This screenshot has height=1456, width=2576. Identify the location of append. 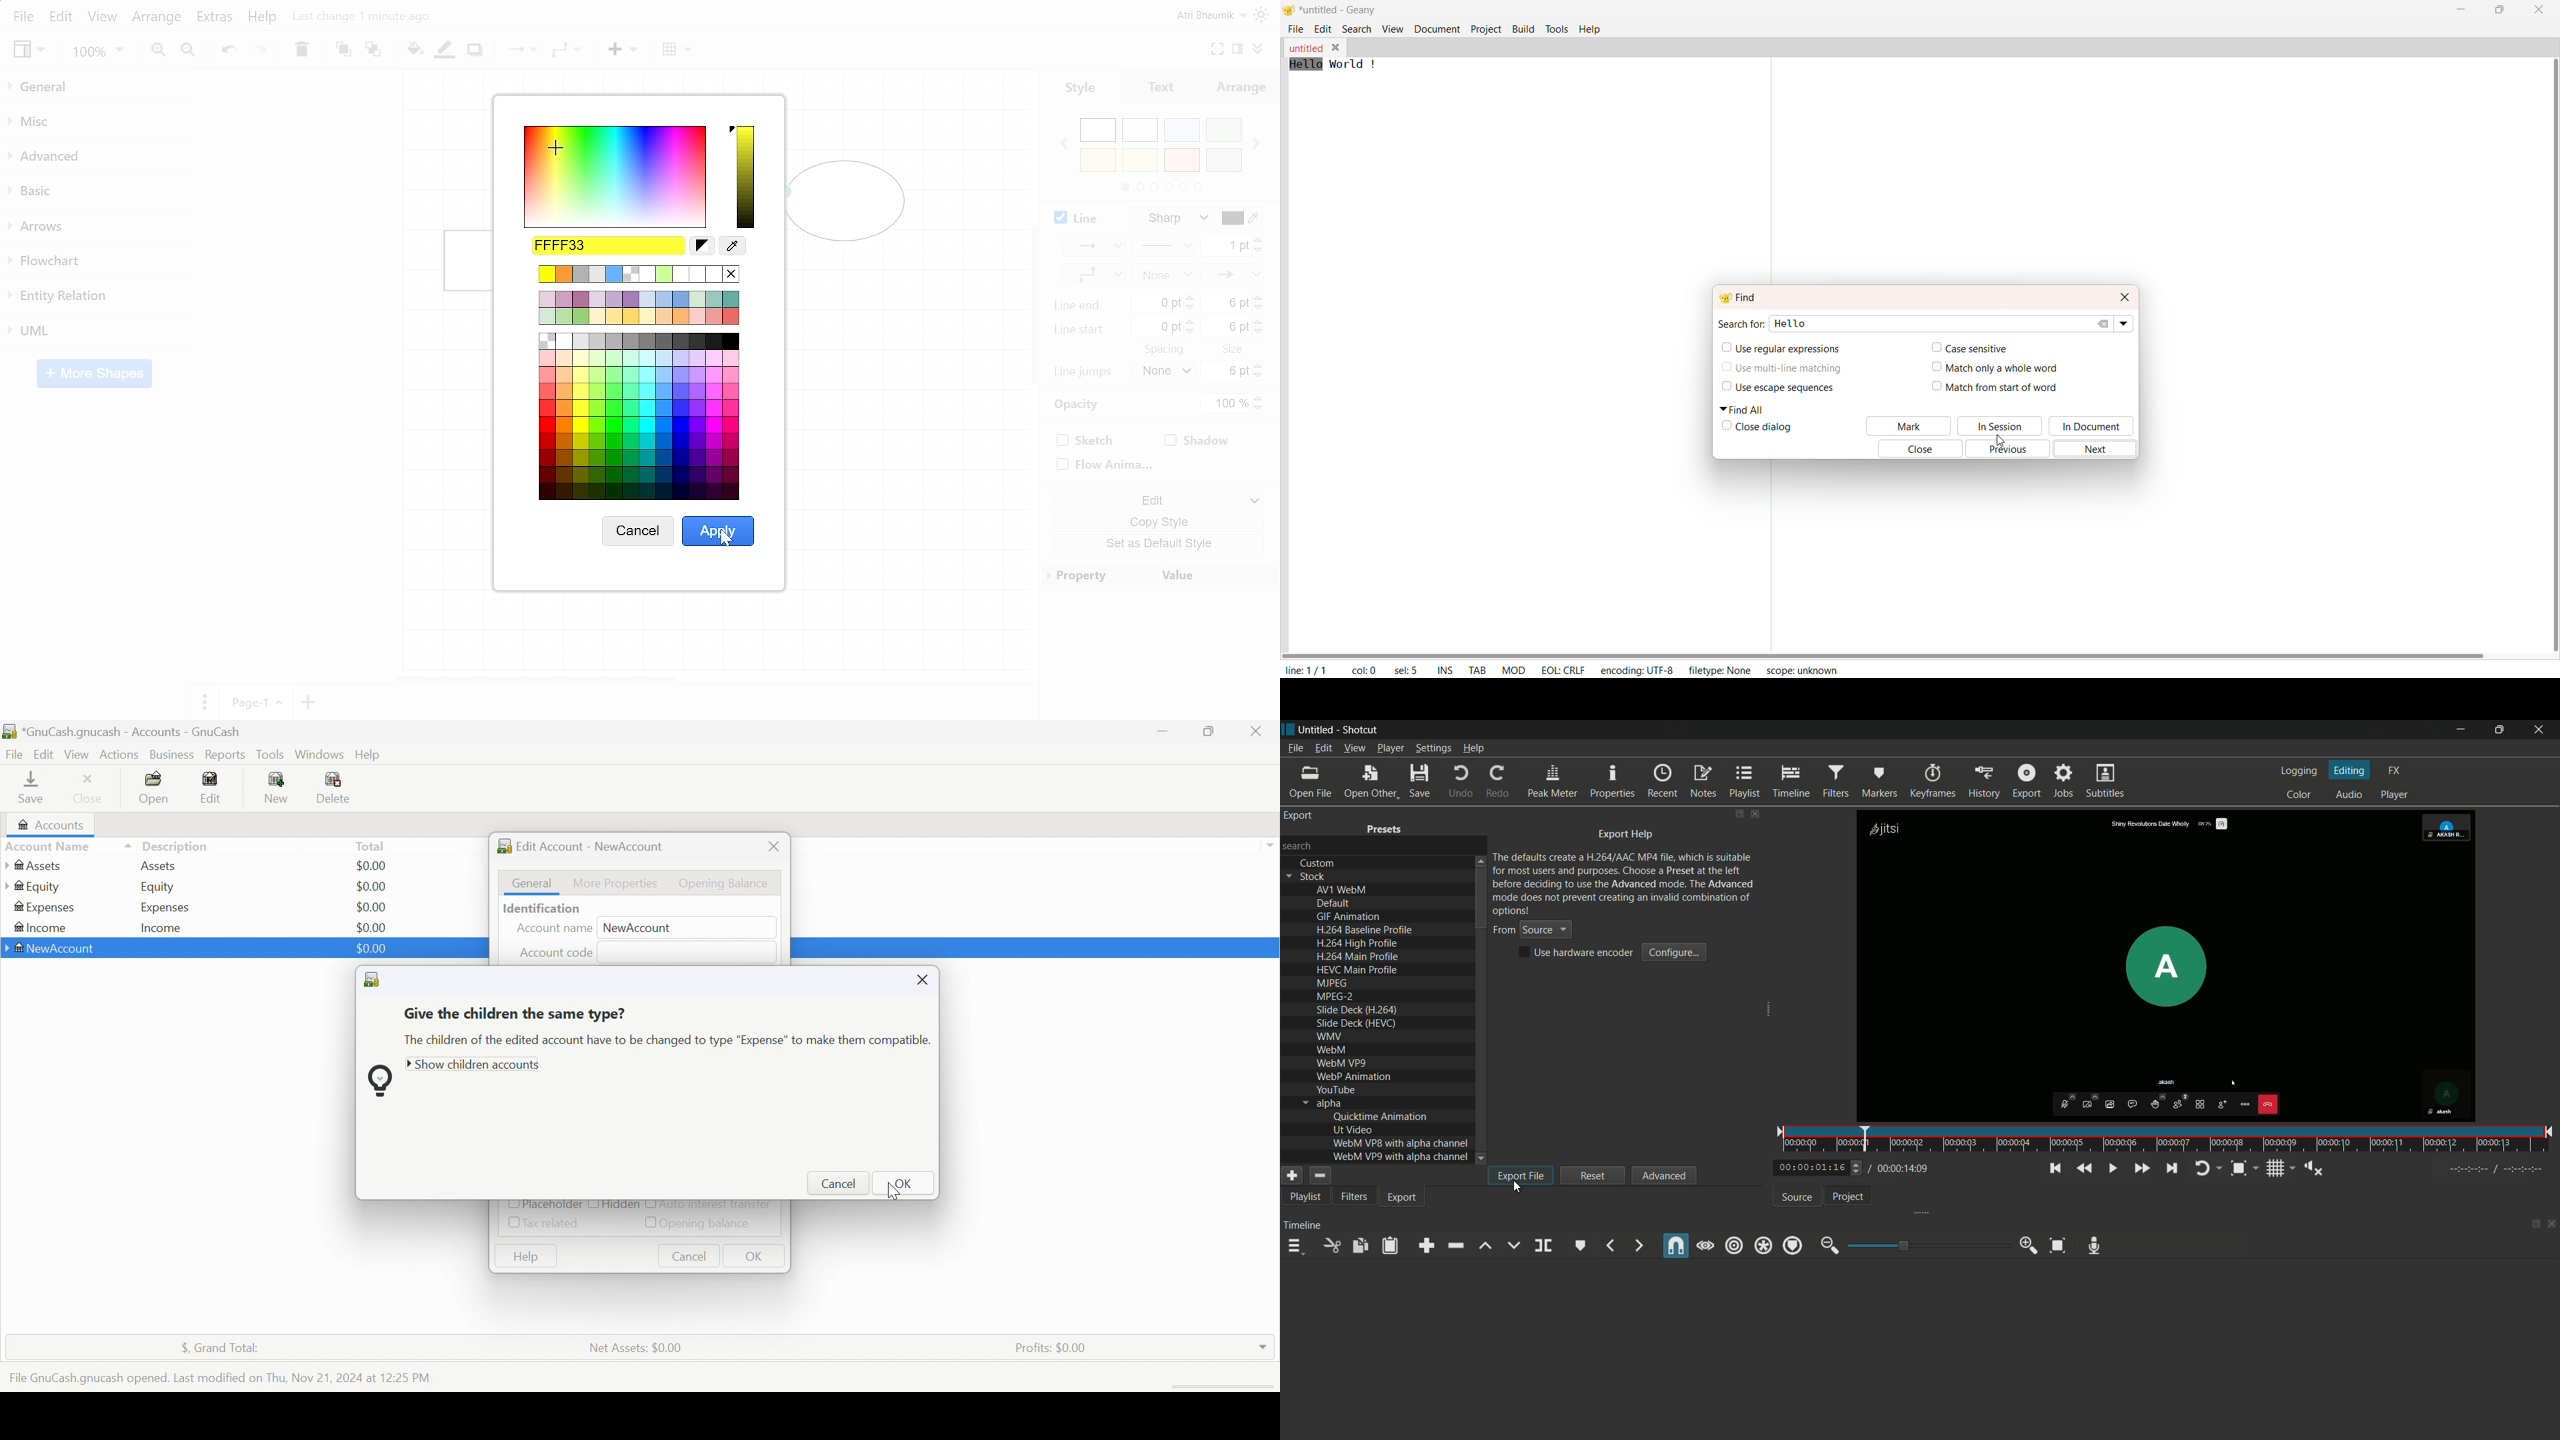
(1423, 1245).